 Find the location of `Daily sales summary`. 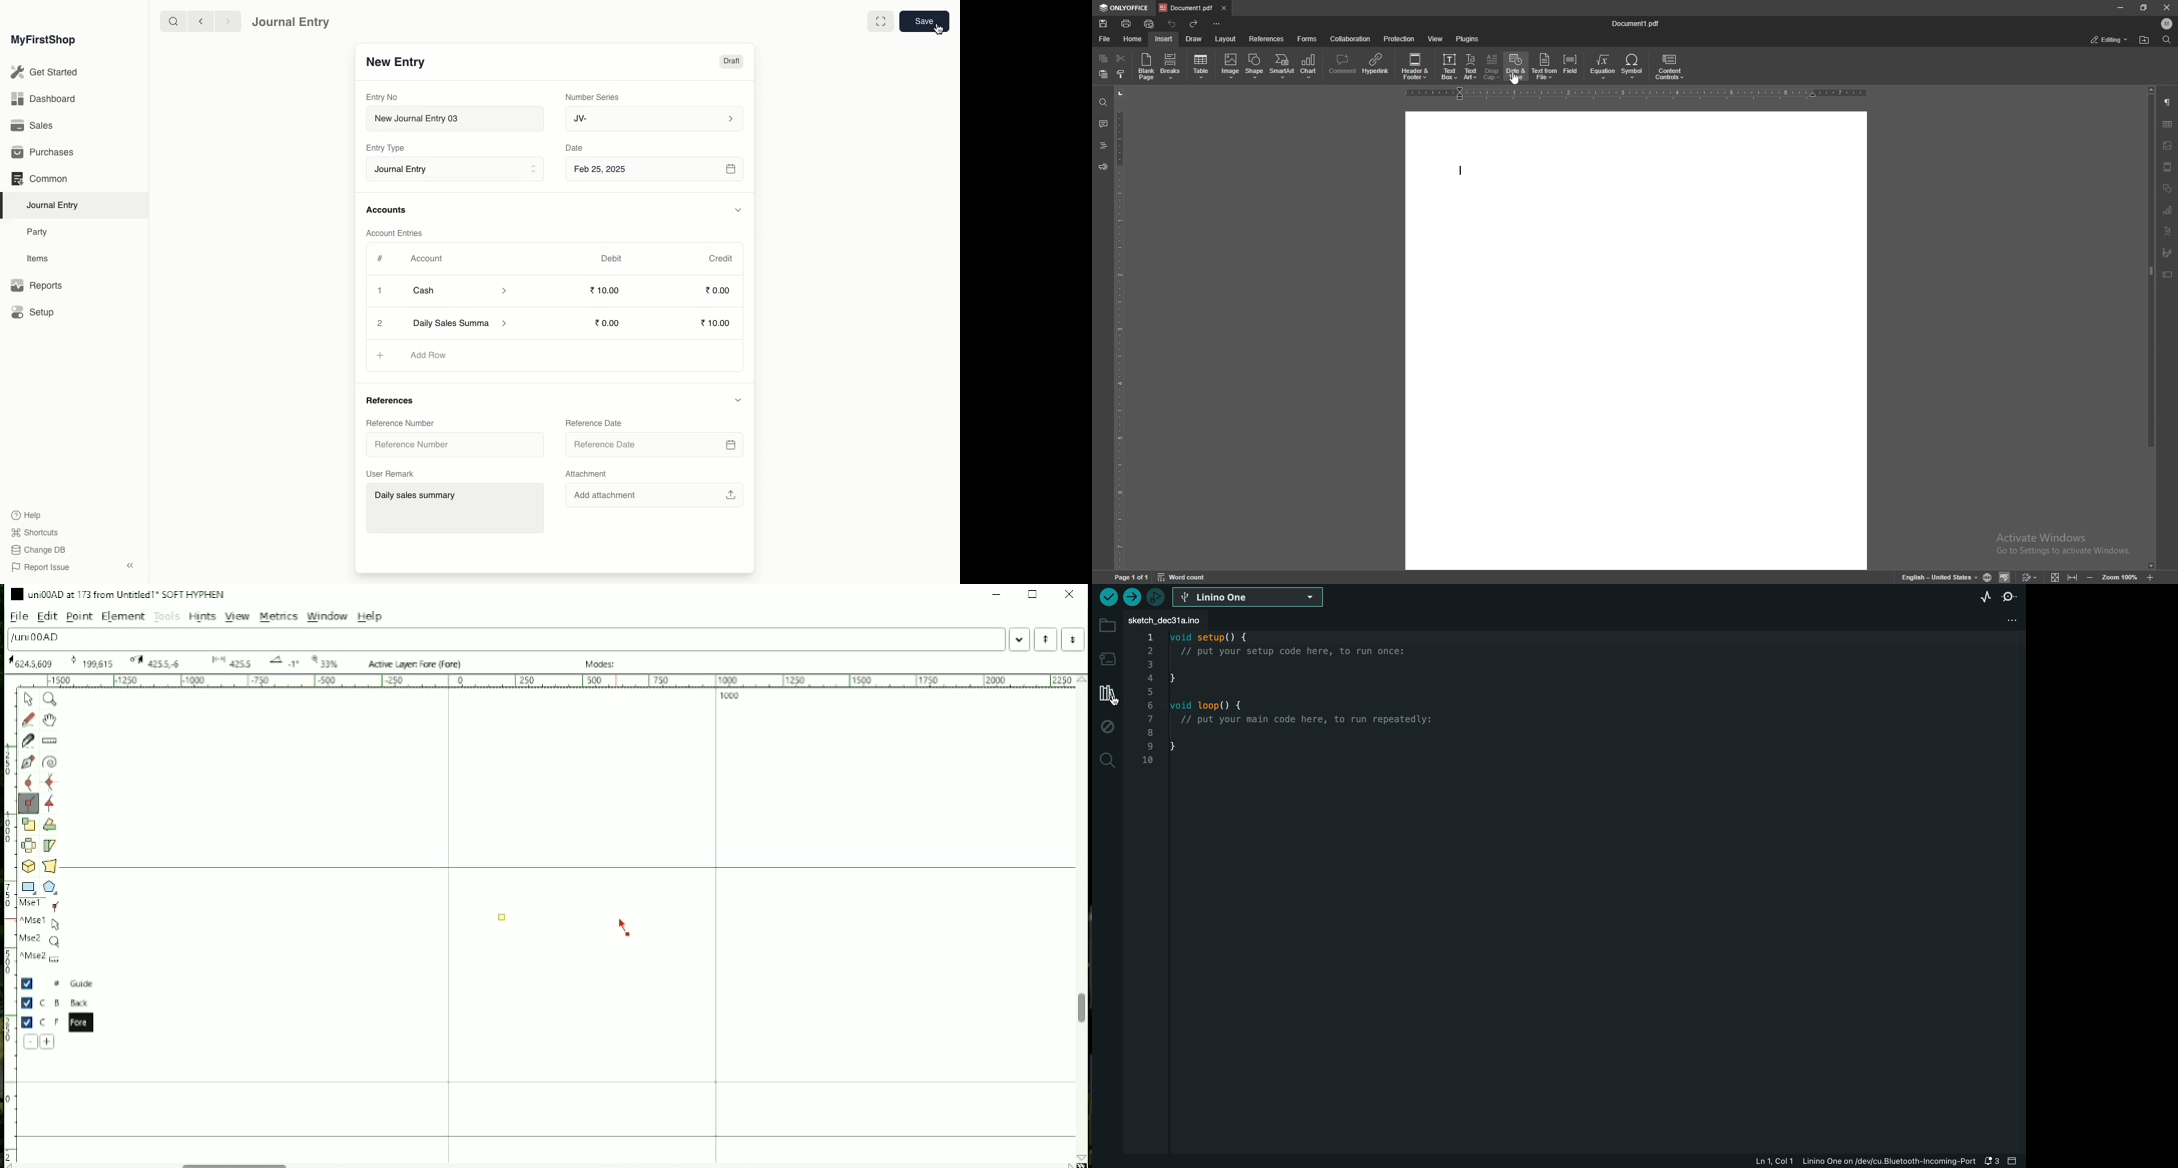

Daily sales summary is located at coordinates (461, 324).